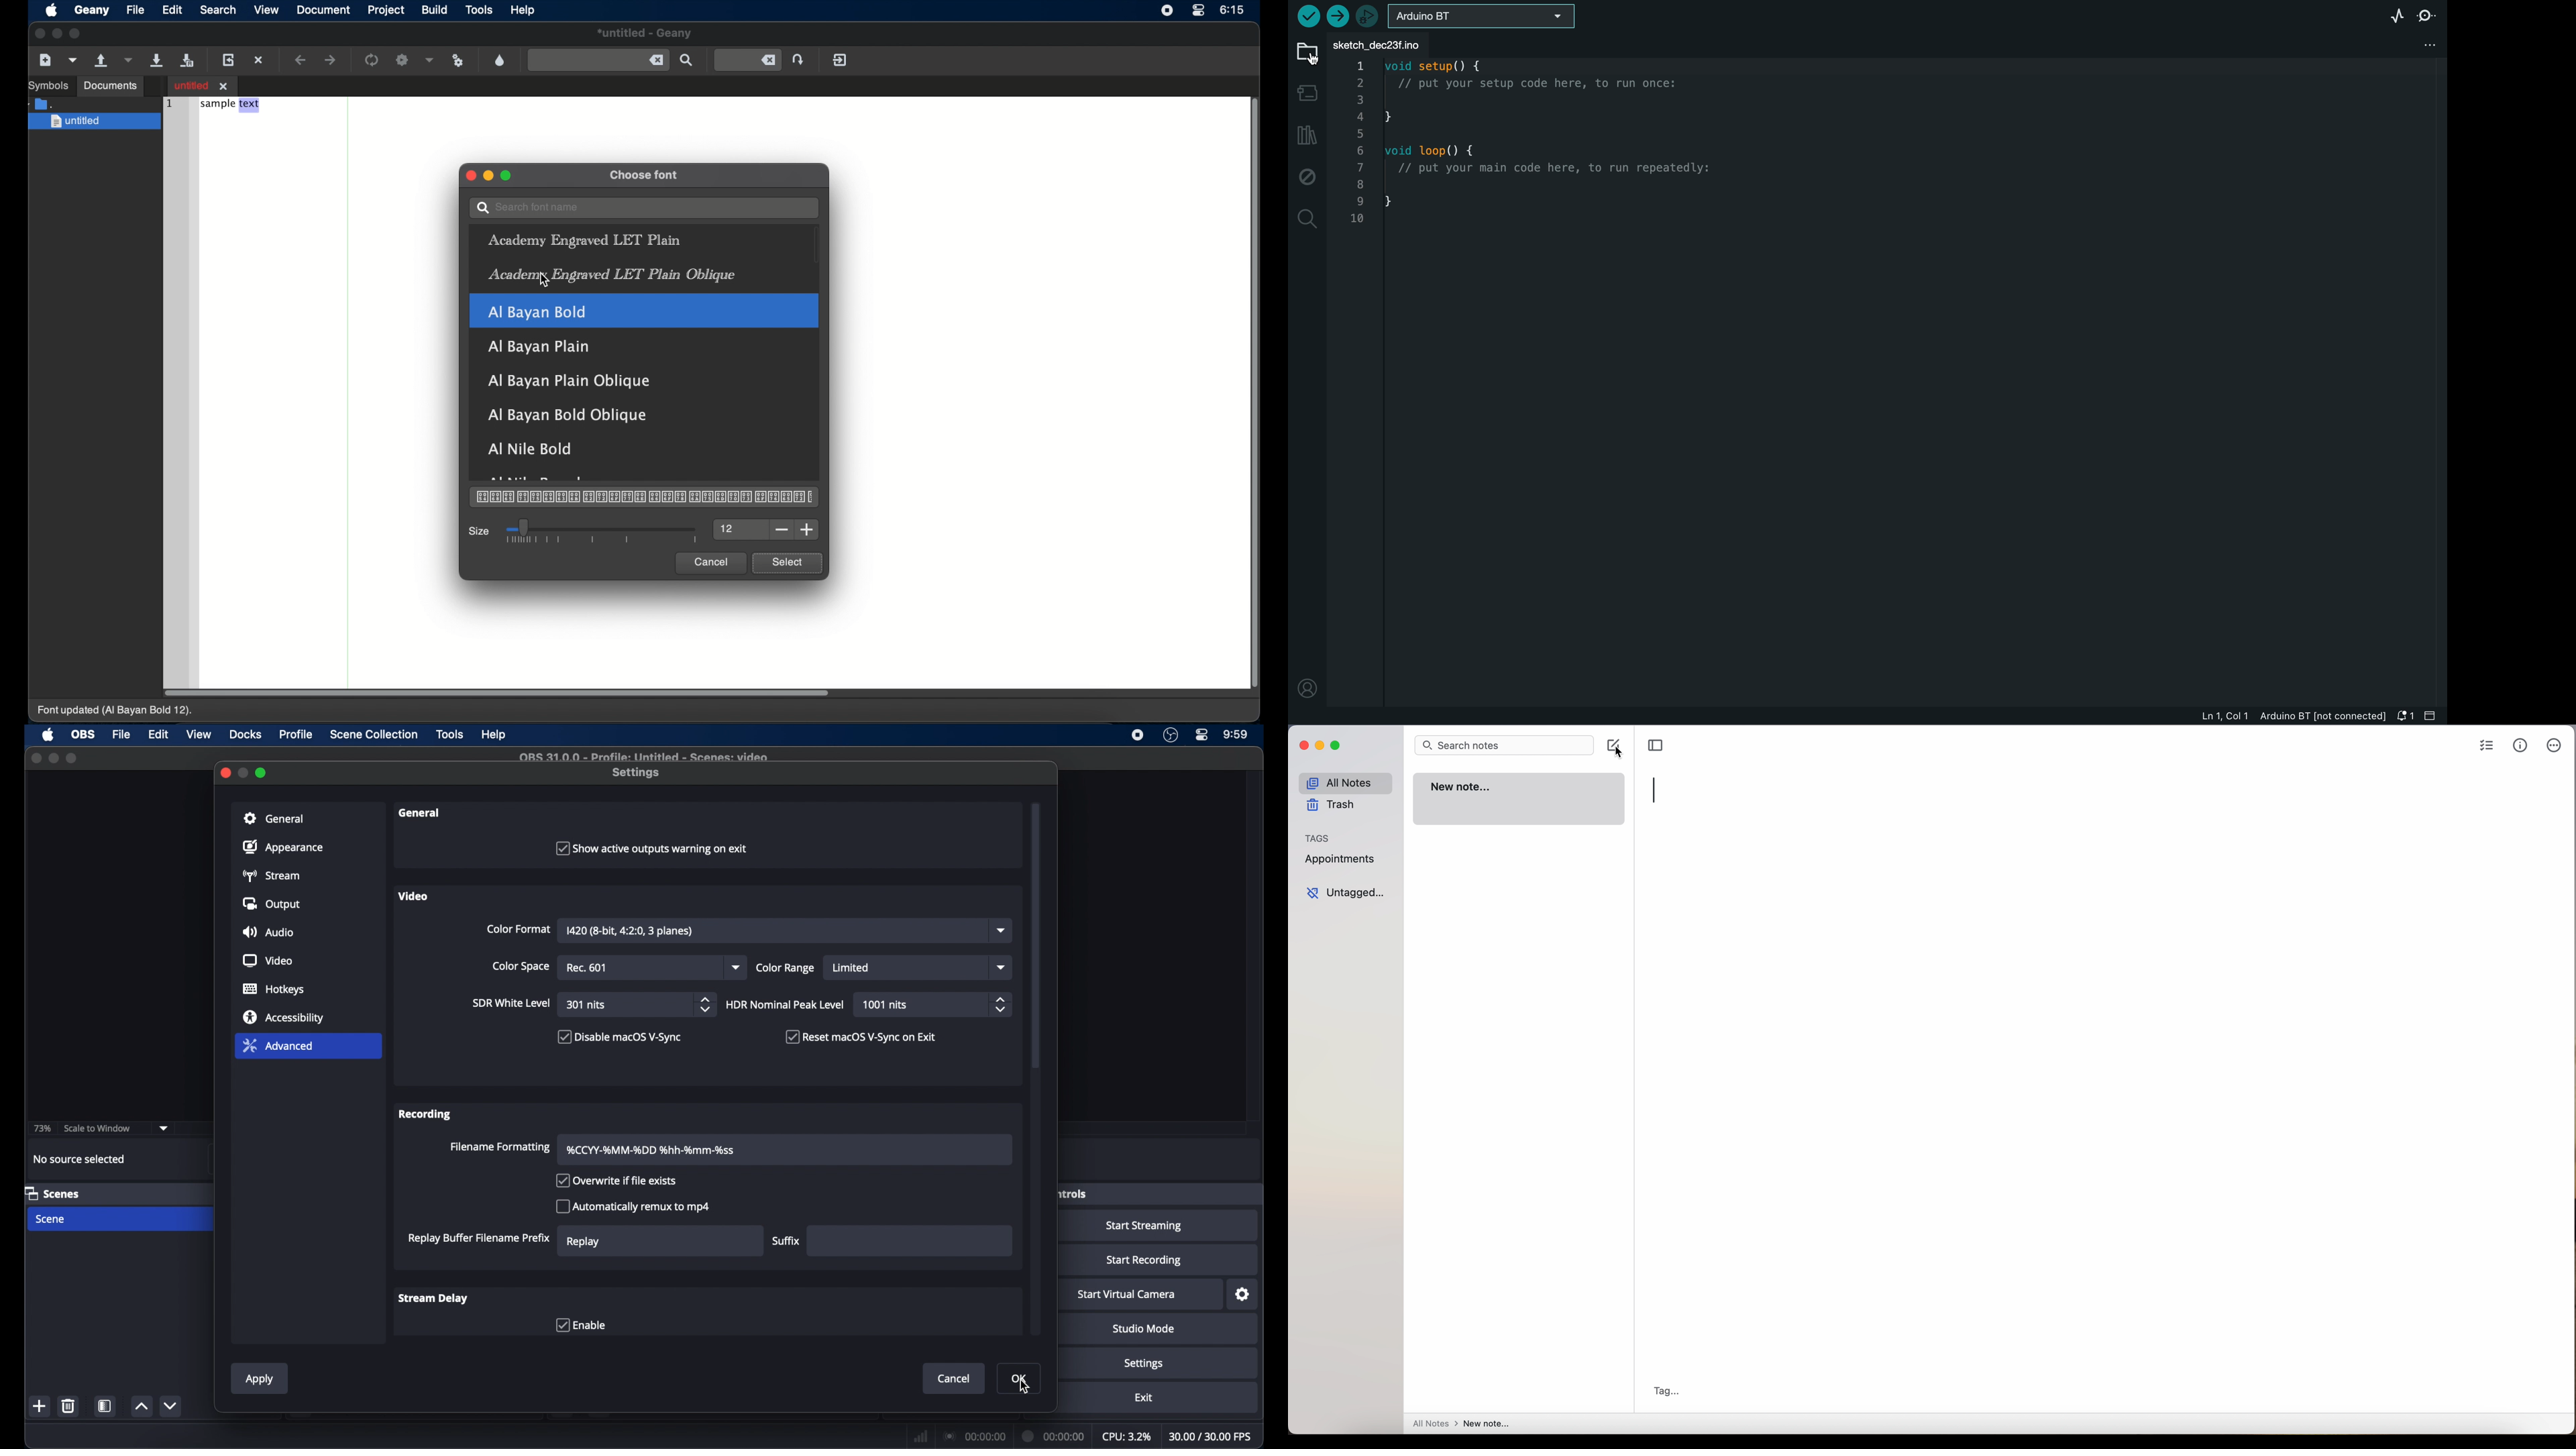 The image size is (2576, 1456). What do you see at coordinates (1614, 749) in the screenshot?
I see `click on create note` at bounding box center [1614, 749].